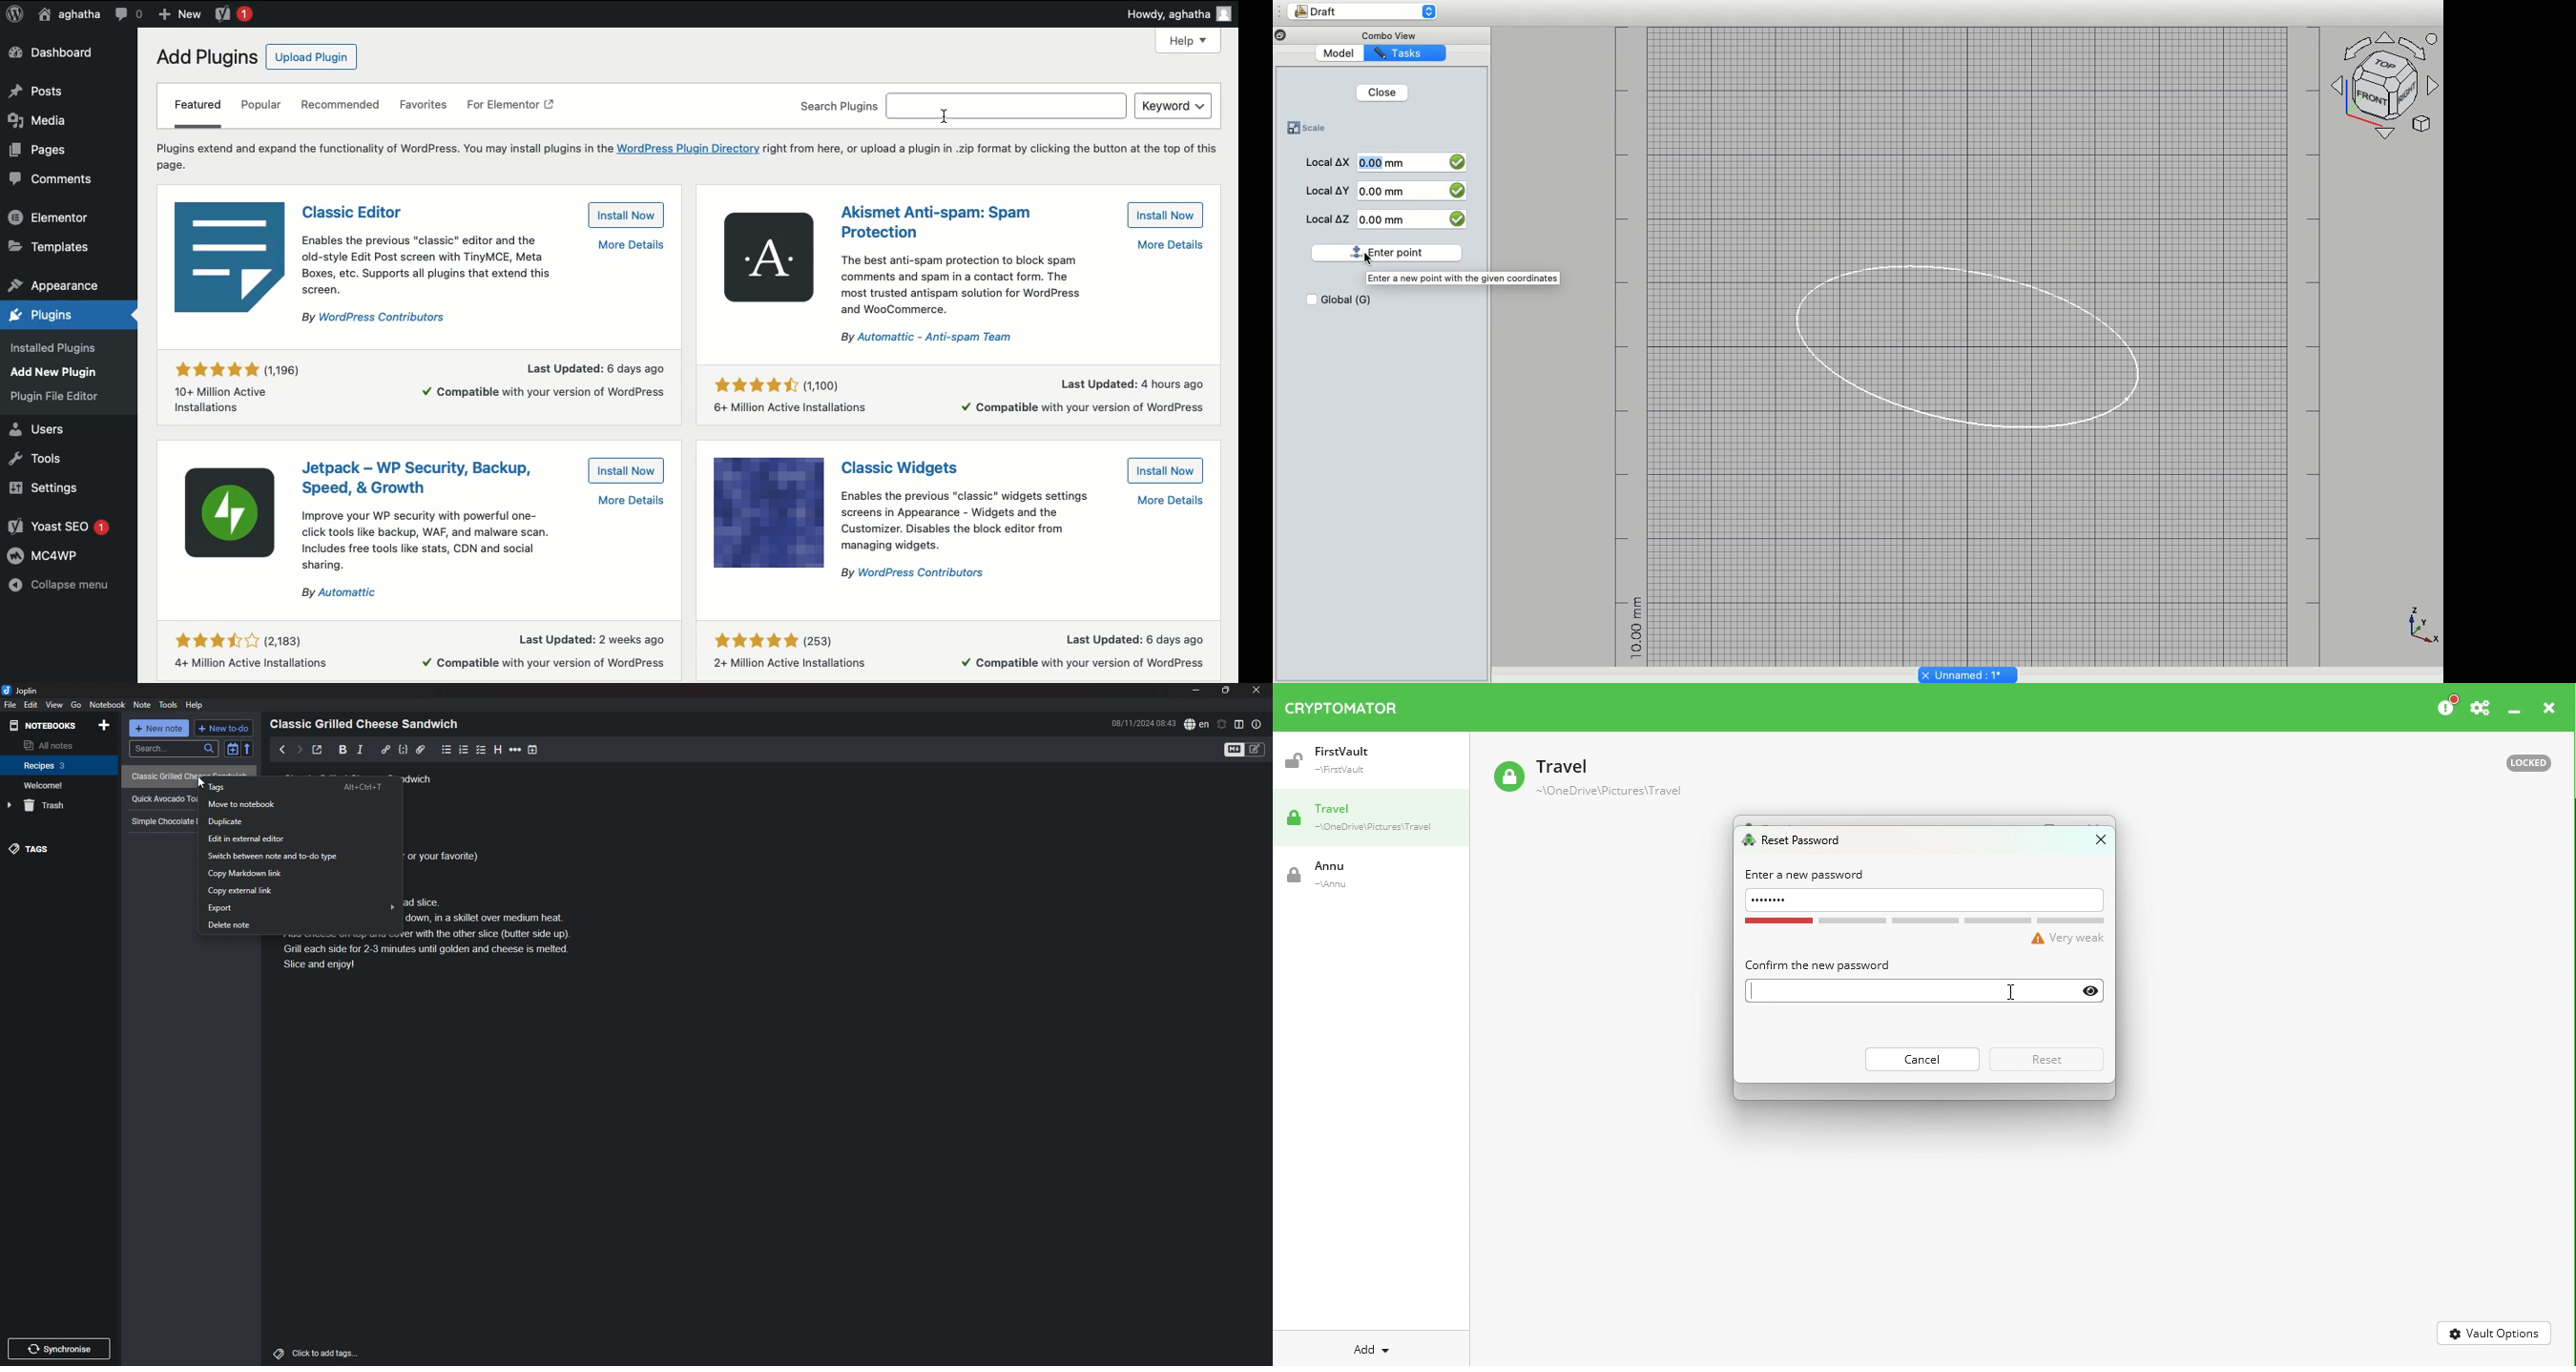 This screenshot has width=2576, height=1372. What do you see at coordinates (1587, 779) in the screenshot?
I see `Vault` at bounding box center [1587, 779].